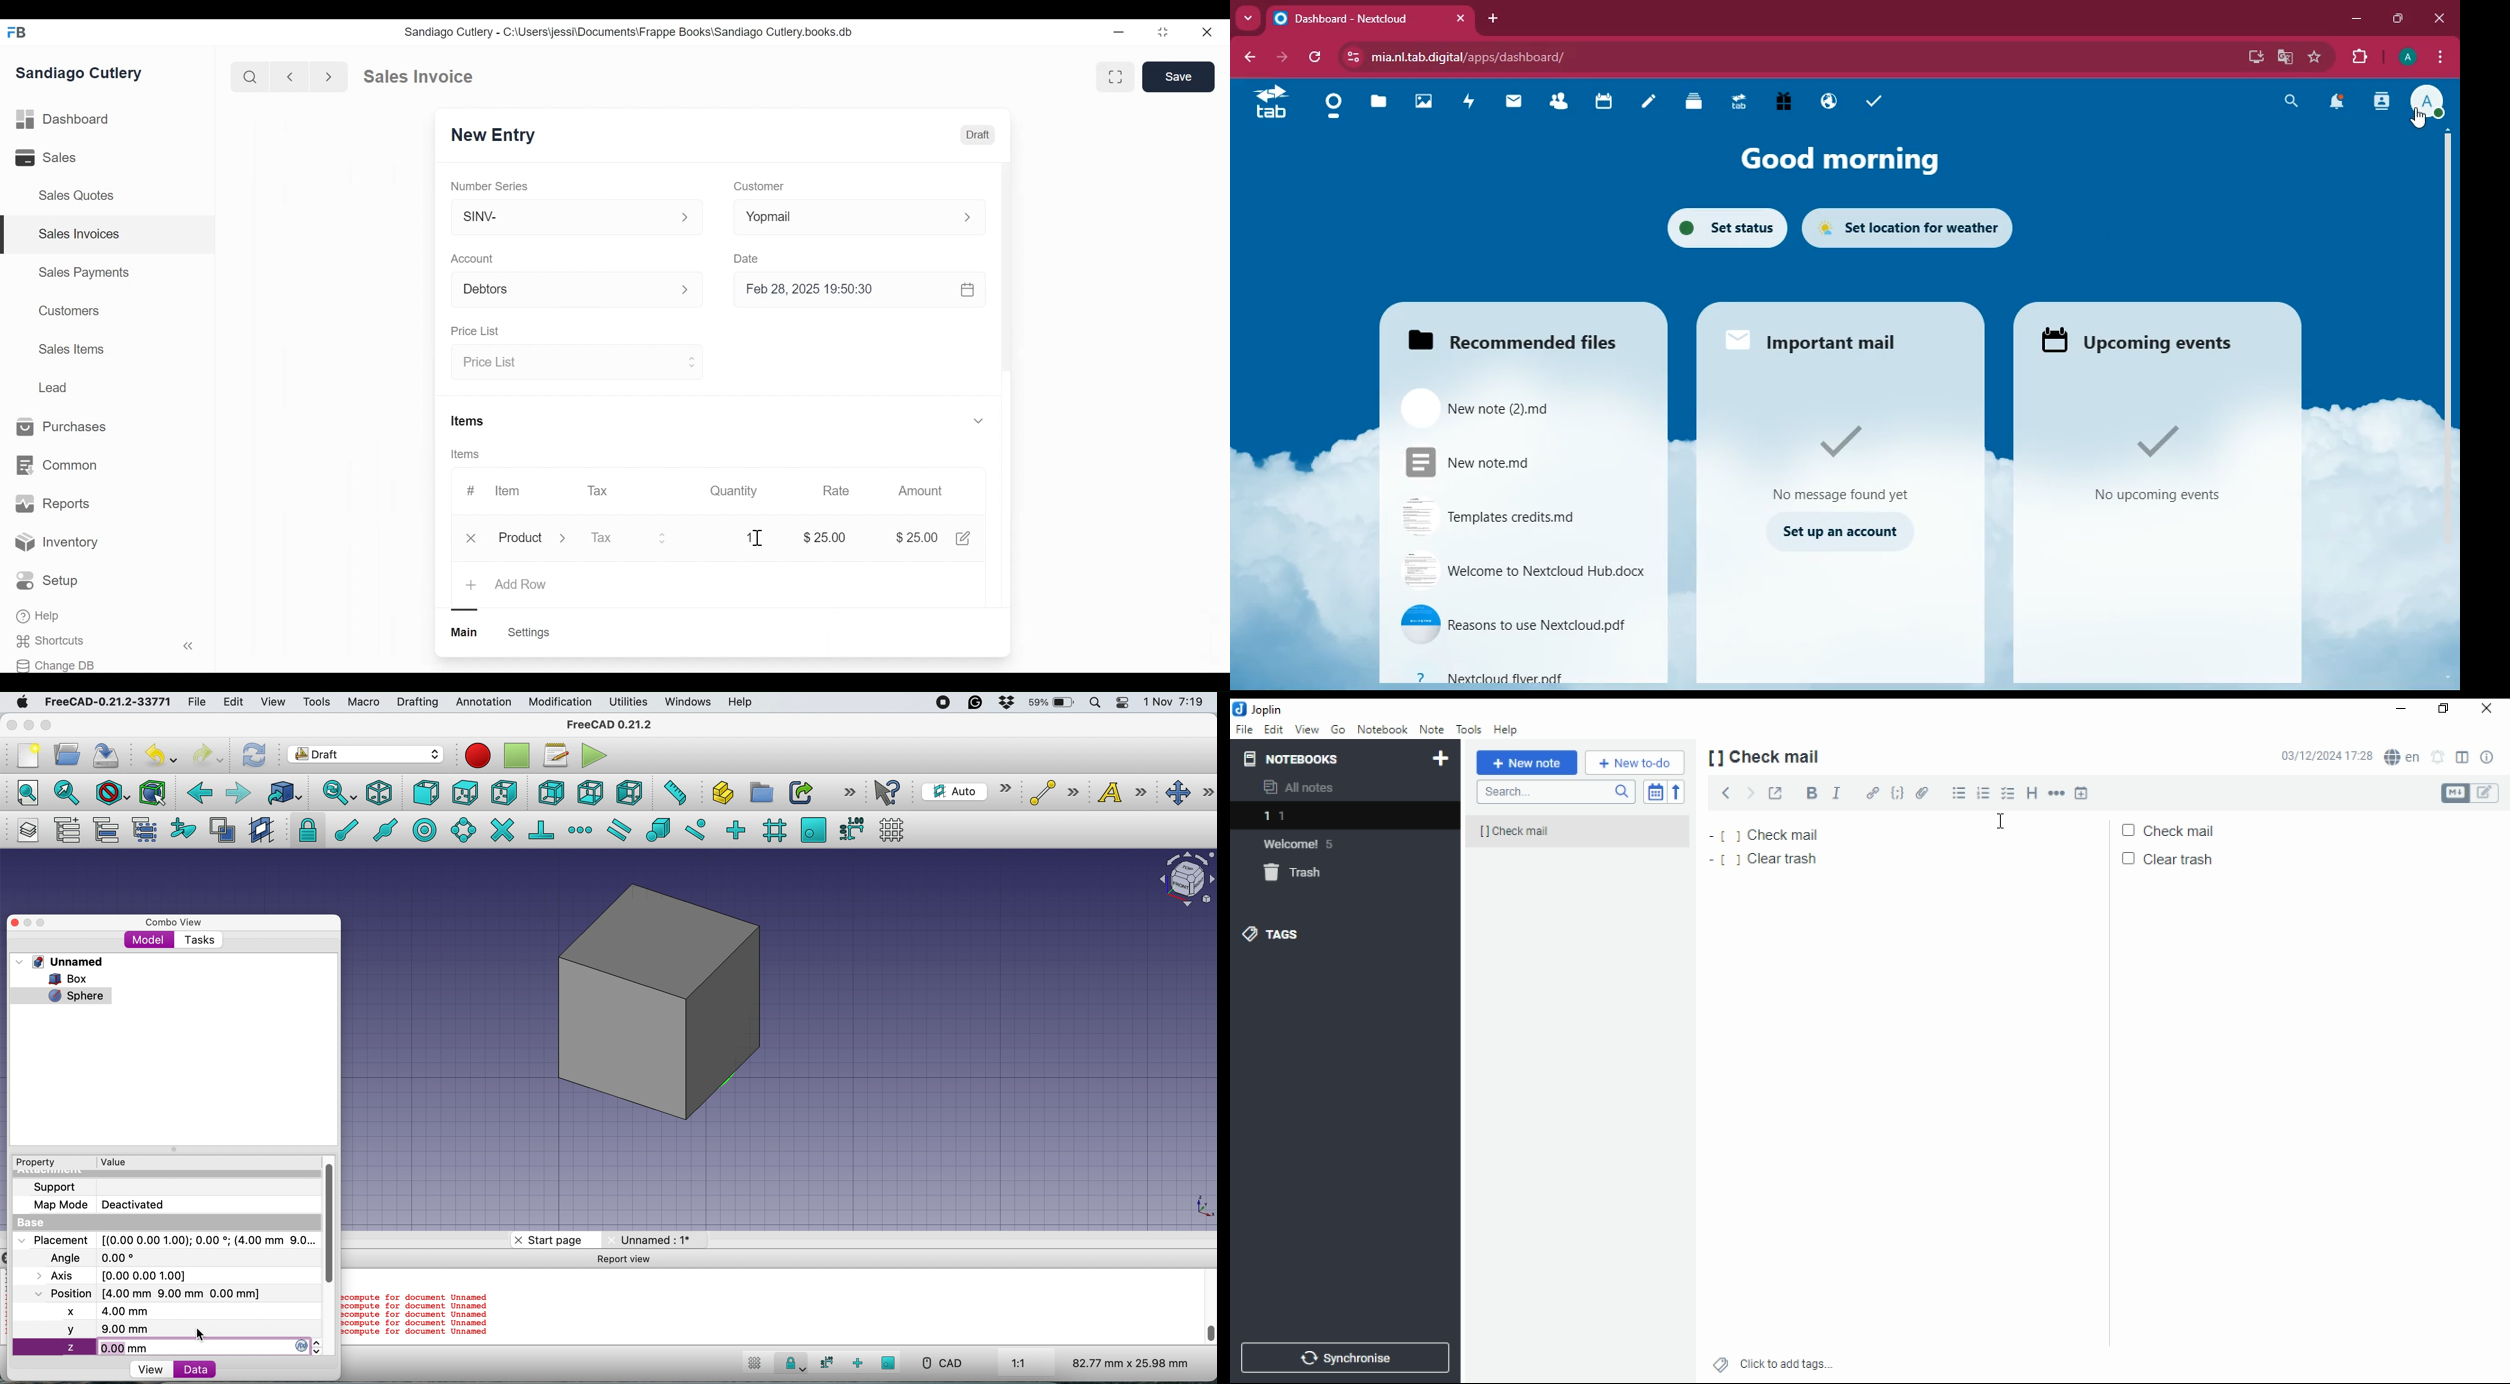 The width and height of the screenshot is (2520, 1400). What do you see at coordinates (1898, 794) in the screenshot?
I see `code` at bounding box center [1898, 794].